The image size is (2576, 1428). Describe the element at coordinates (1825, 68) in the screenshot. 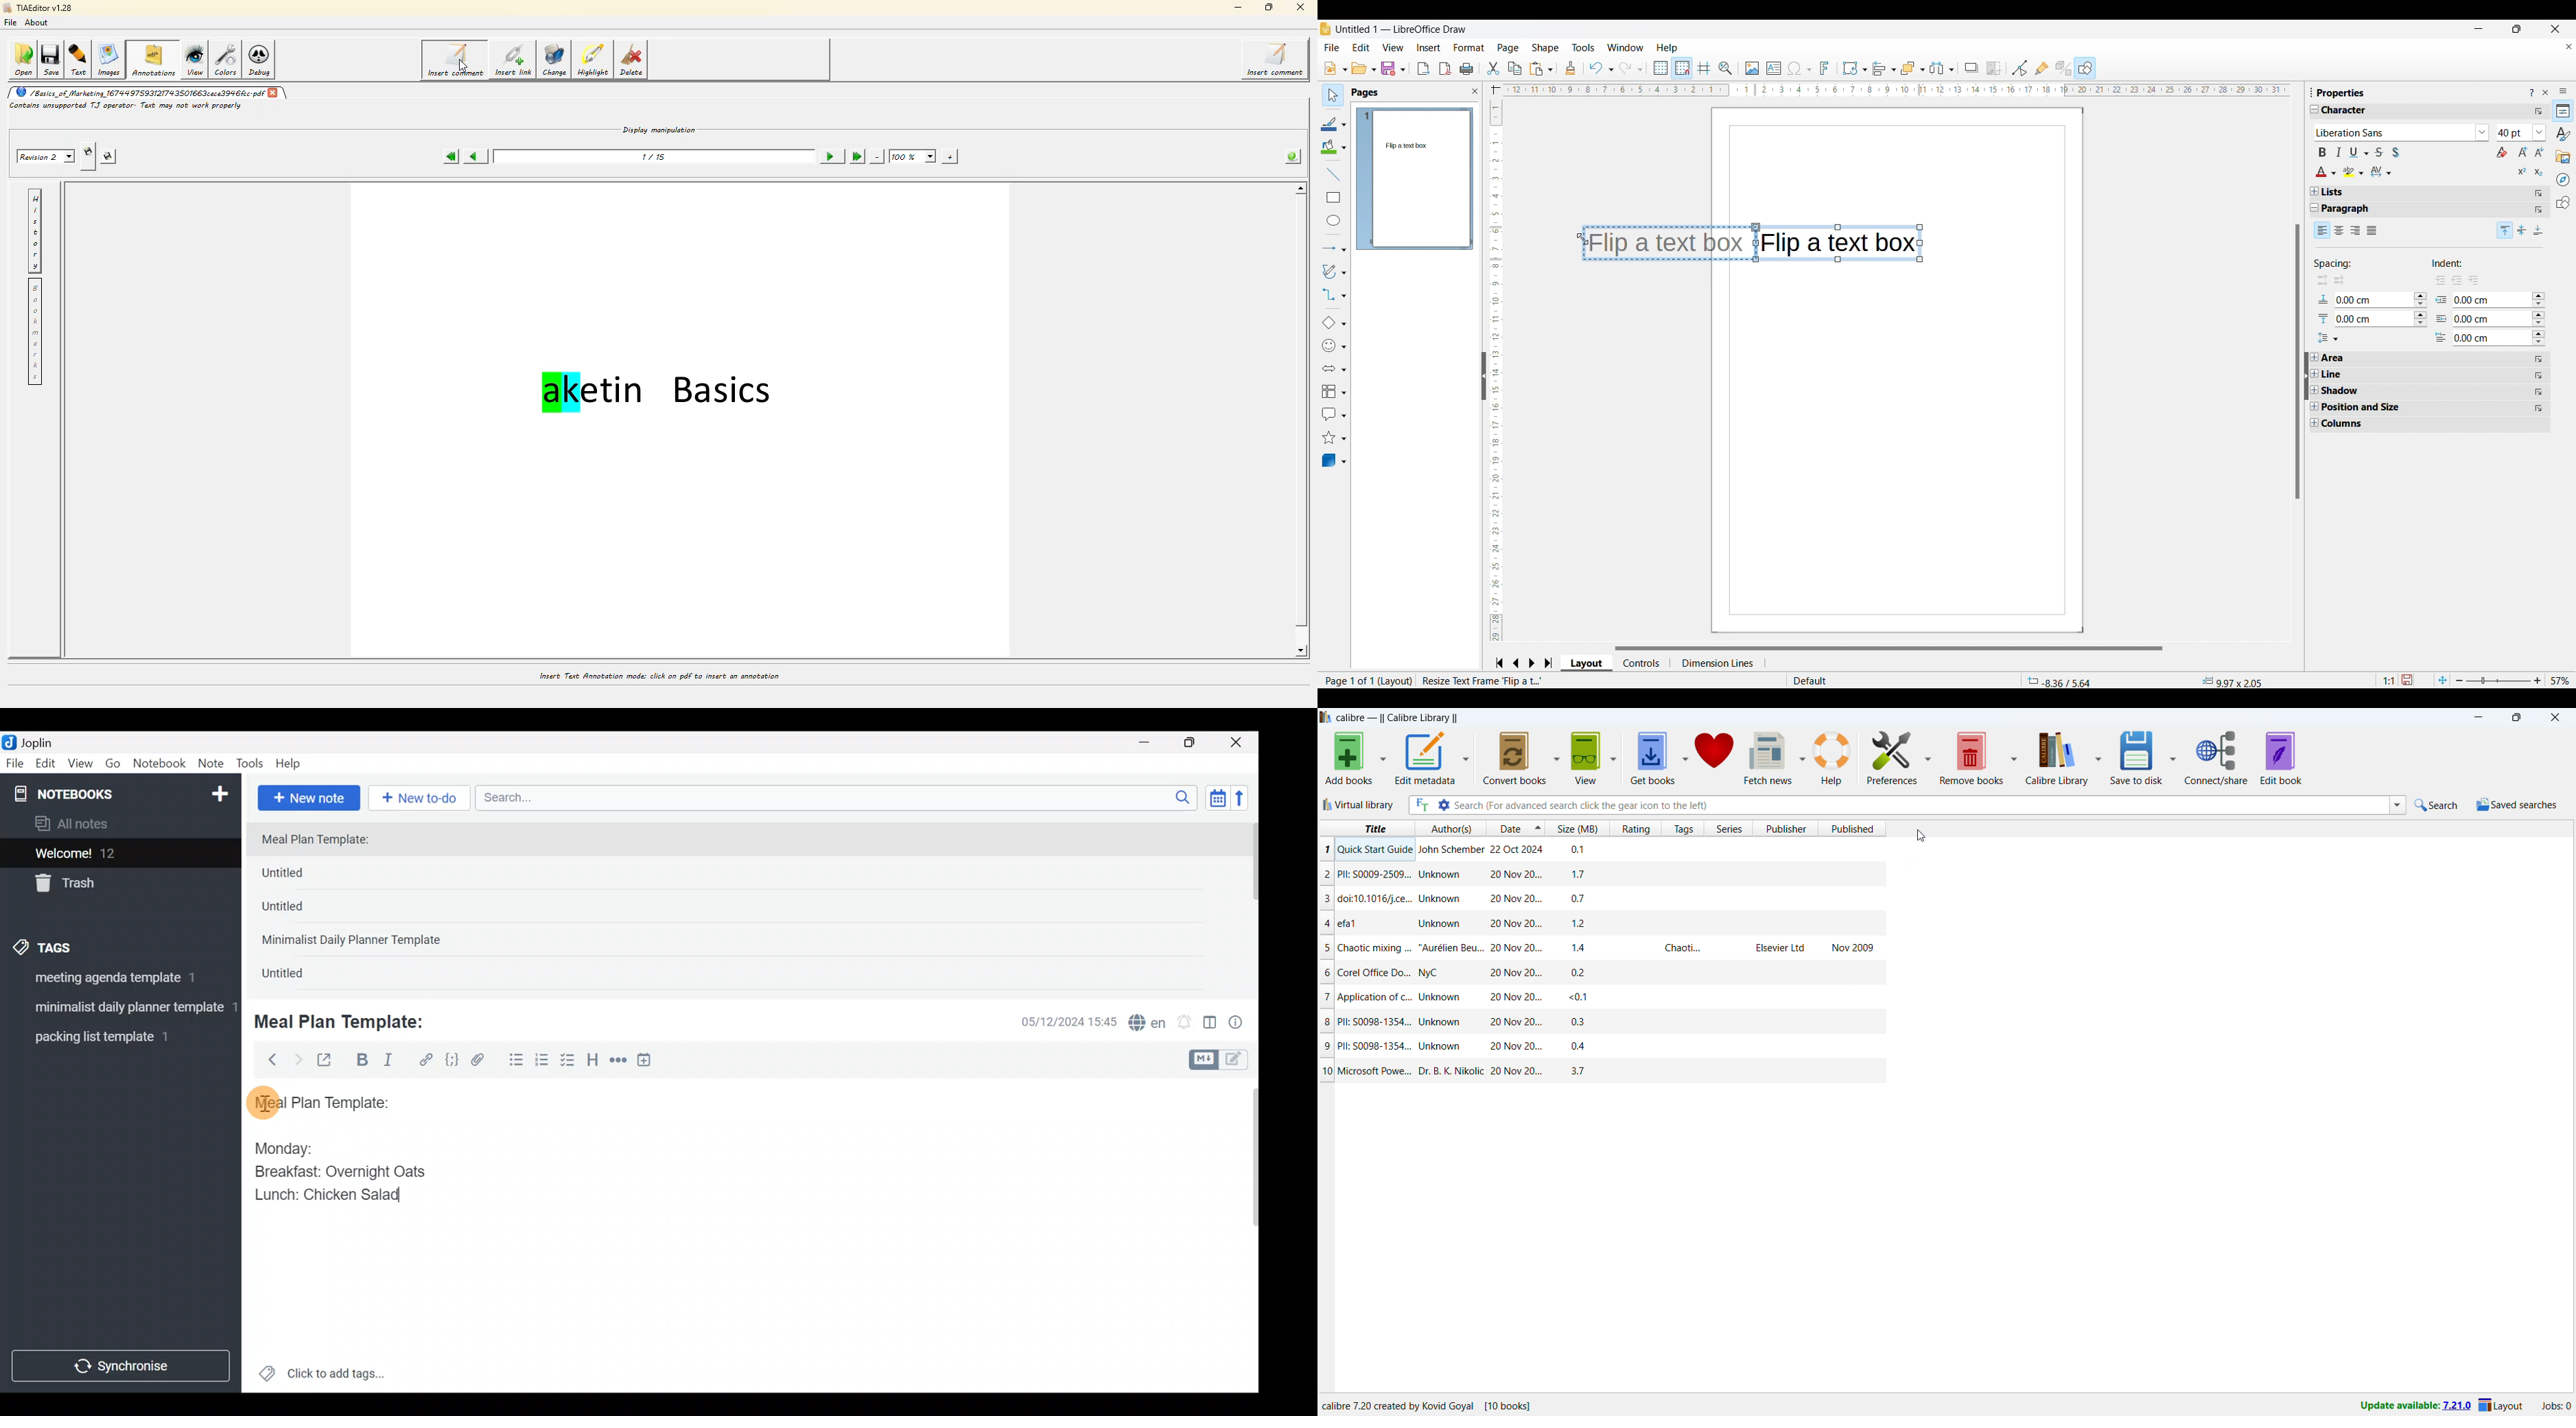

I see `Insert fontwork text` at that location.